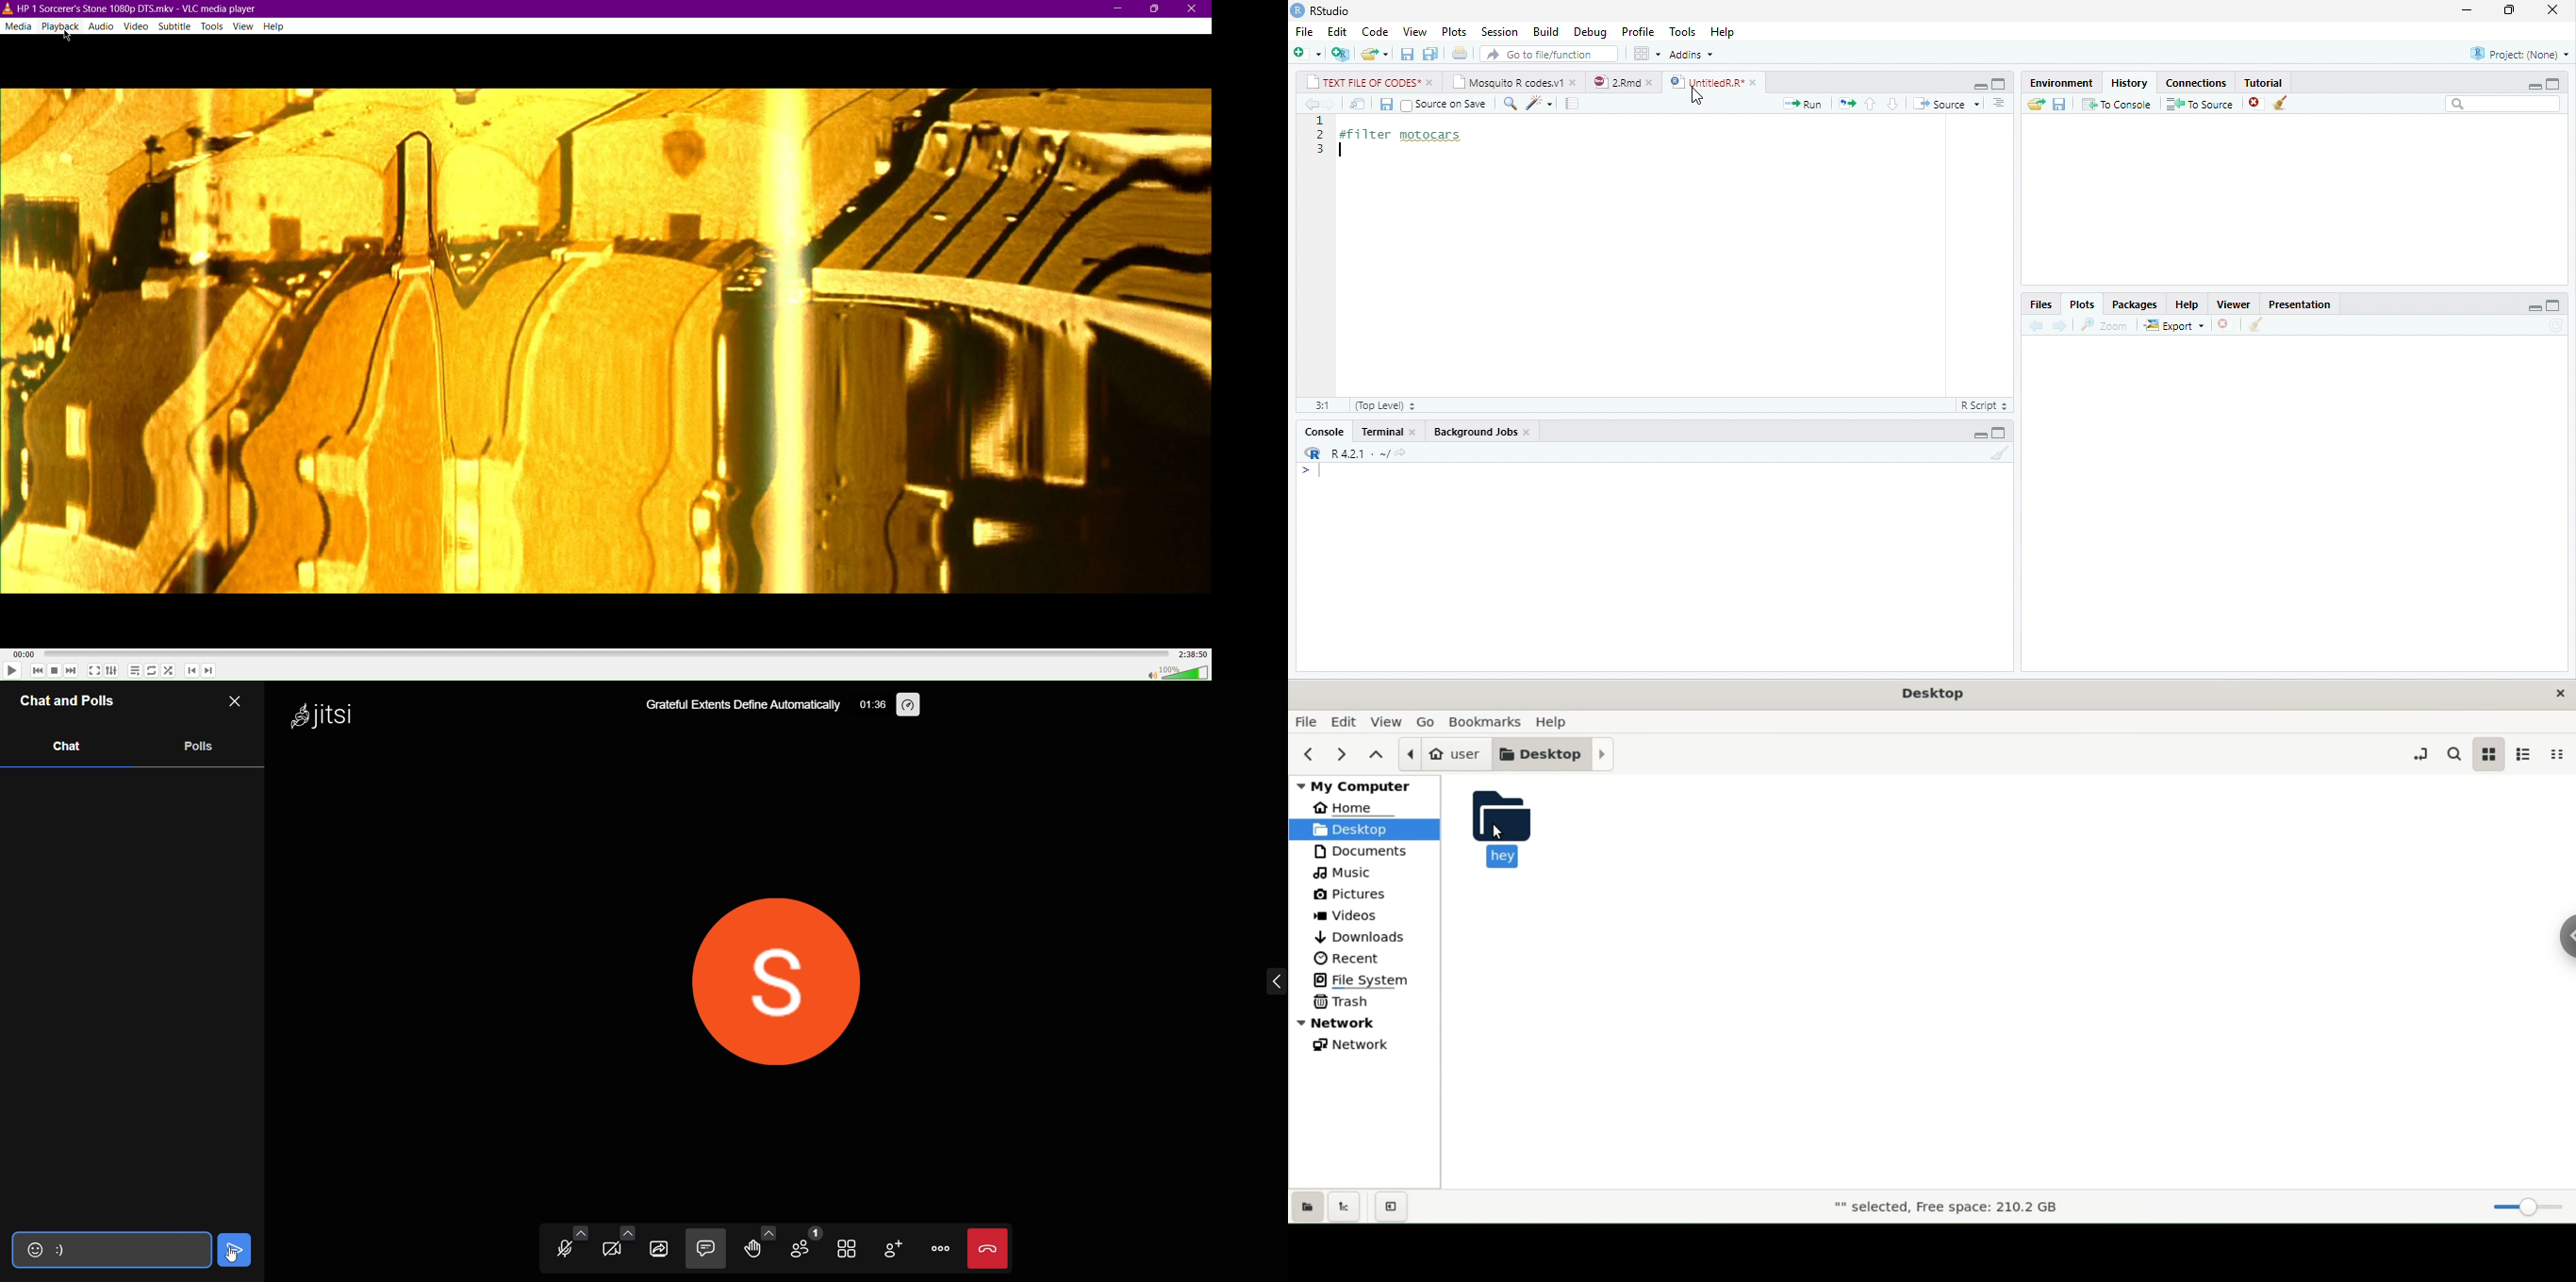 The width and height of the screenshot is (2576, 1288). What do you see at coordinates (2058, 105) in the screenshot?
I see `save` at bounding box center [2058, 105].